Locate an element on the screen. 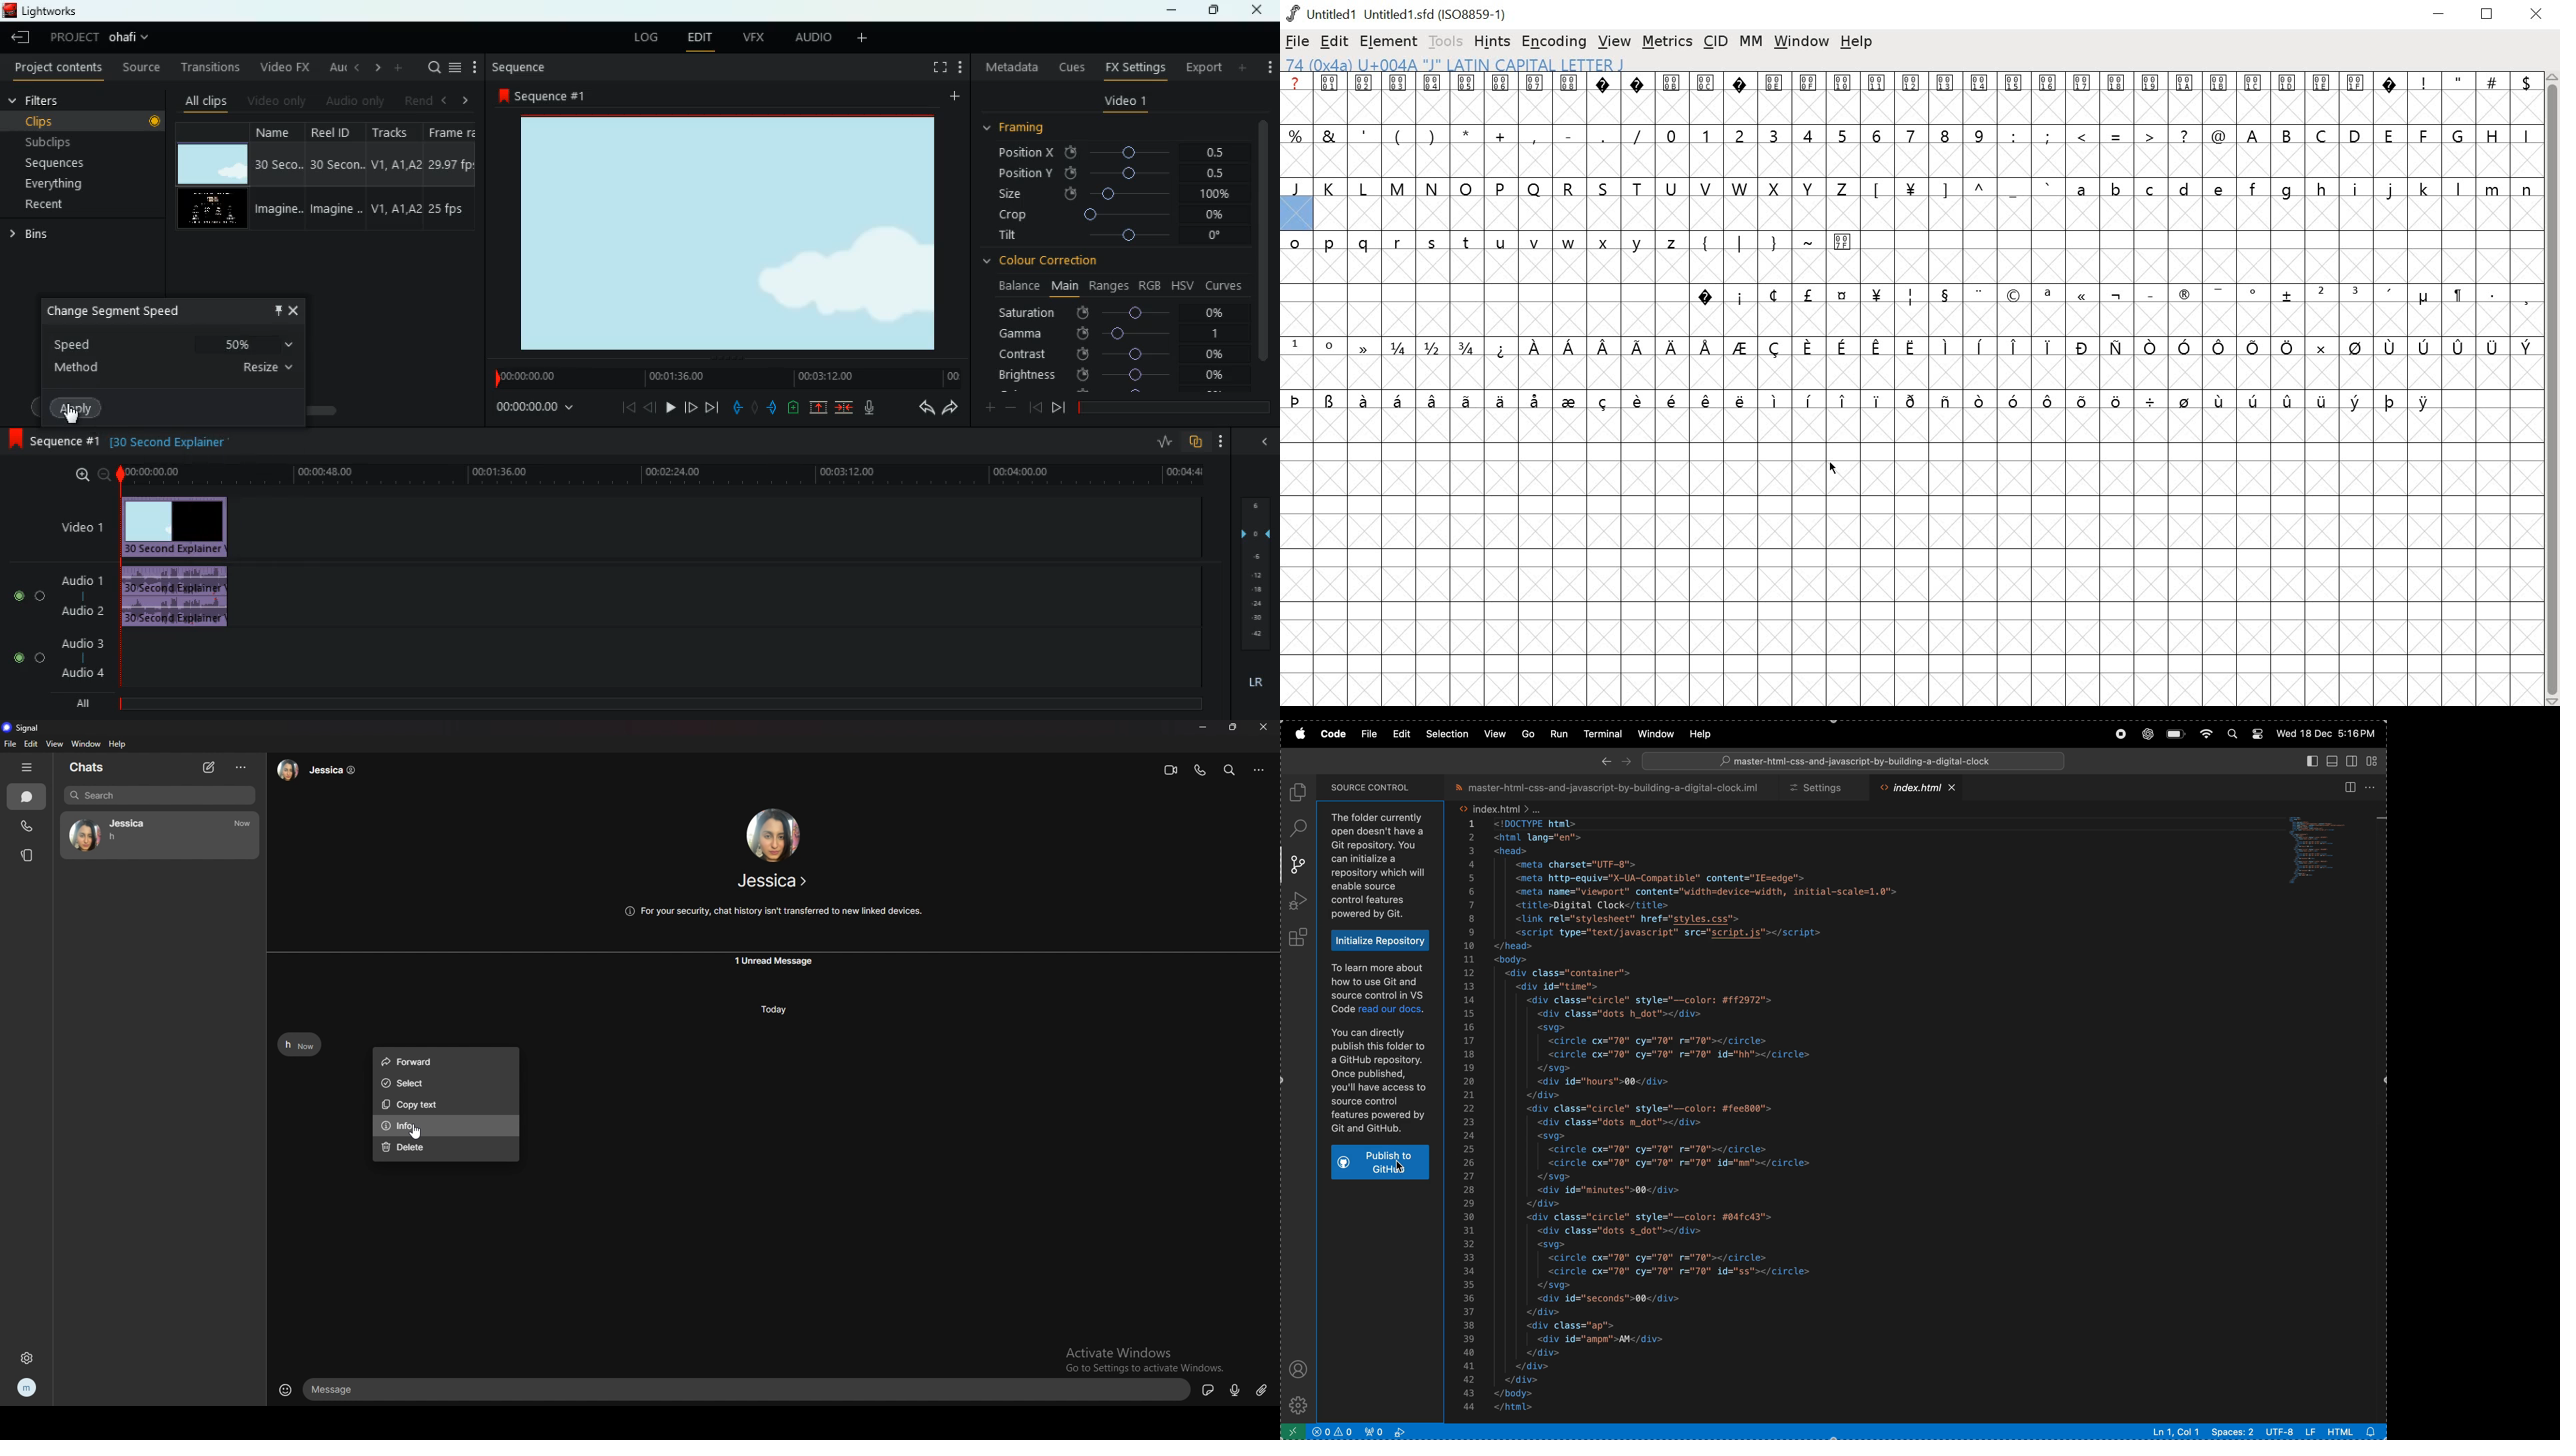 The width and height of the screenshot is (2576, 1456). crop is located at coordinates (1113, 217).